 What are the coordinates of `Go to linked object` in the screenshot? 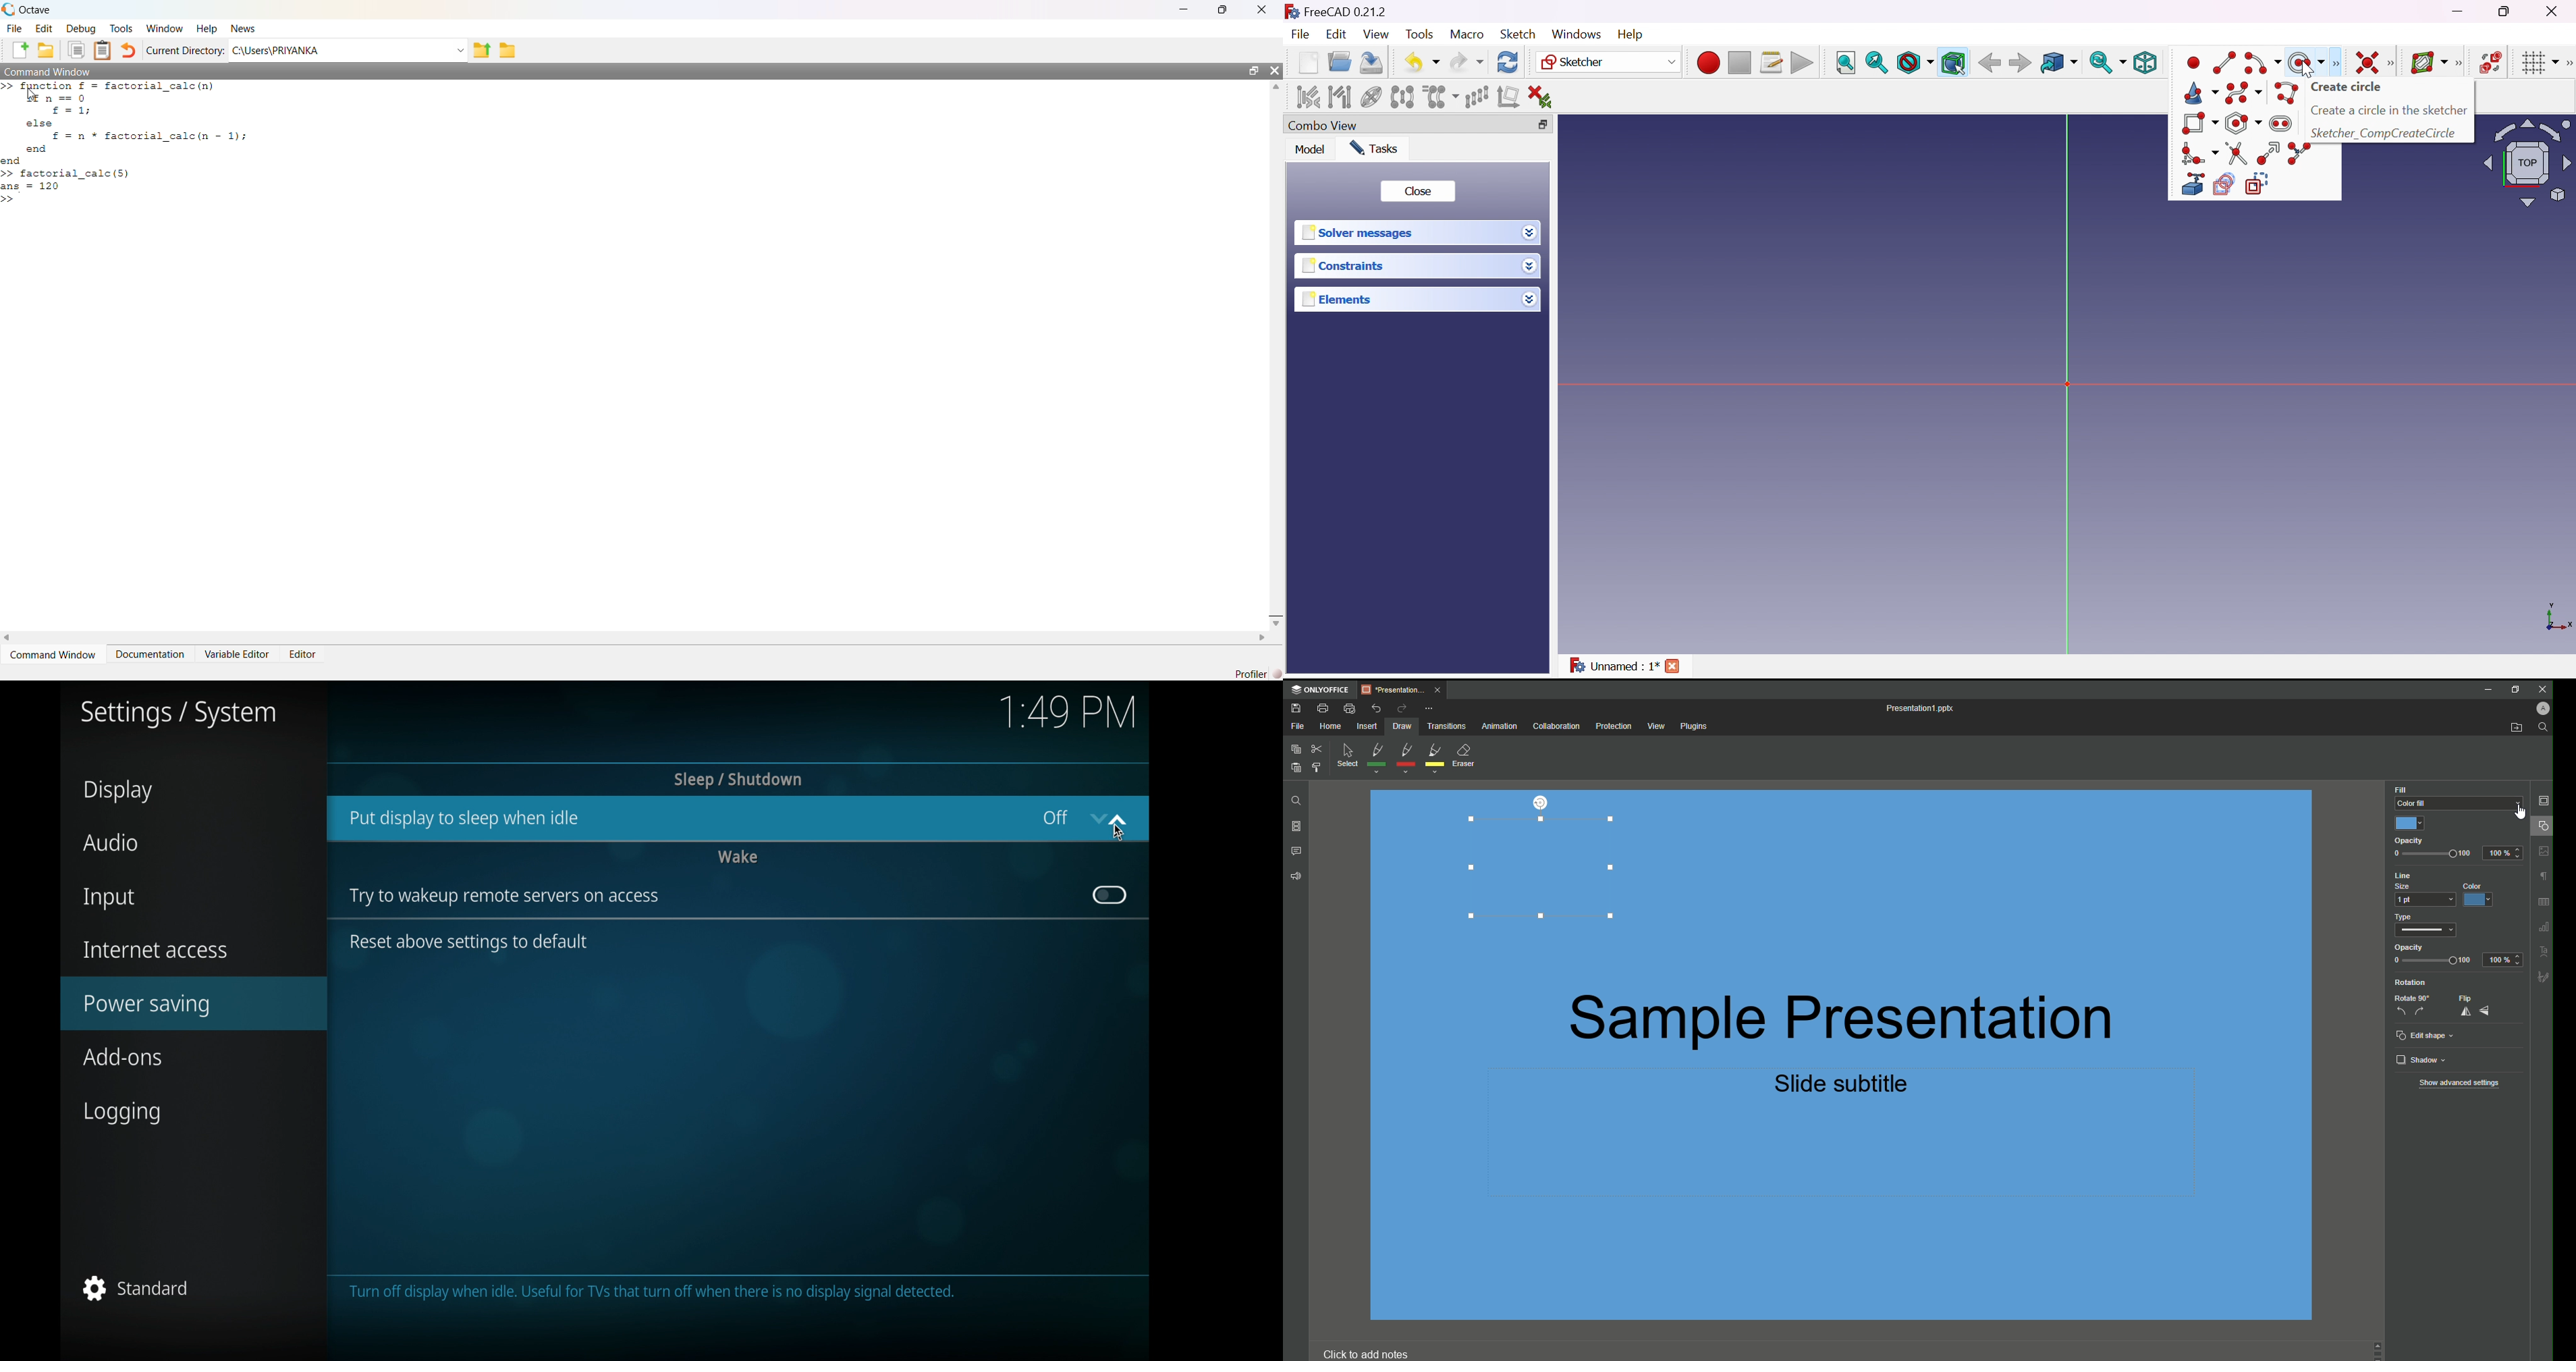 It's located at (2058, 63).